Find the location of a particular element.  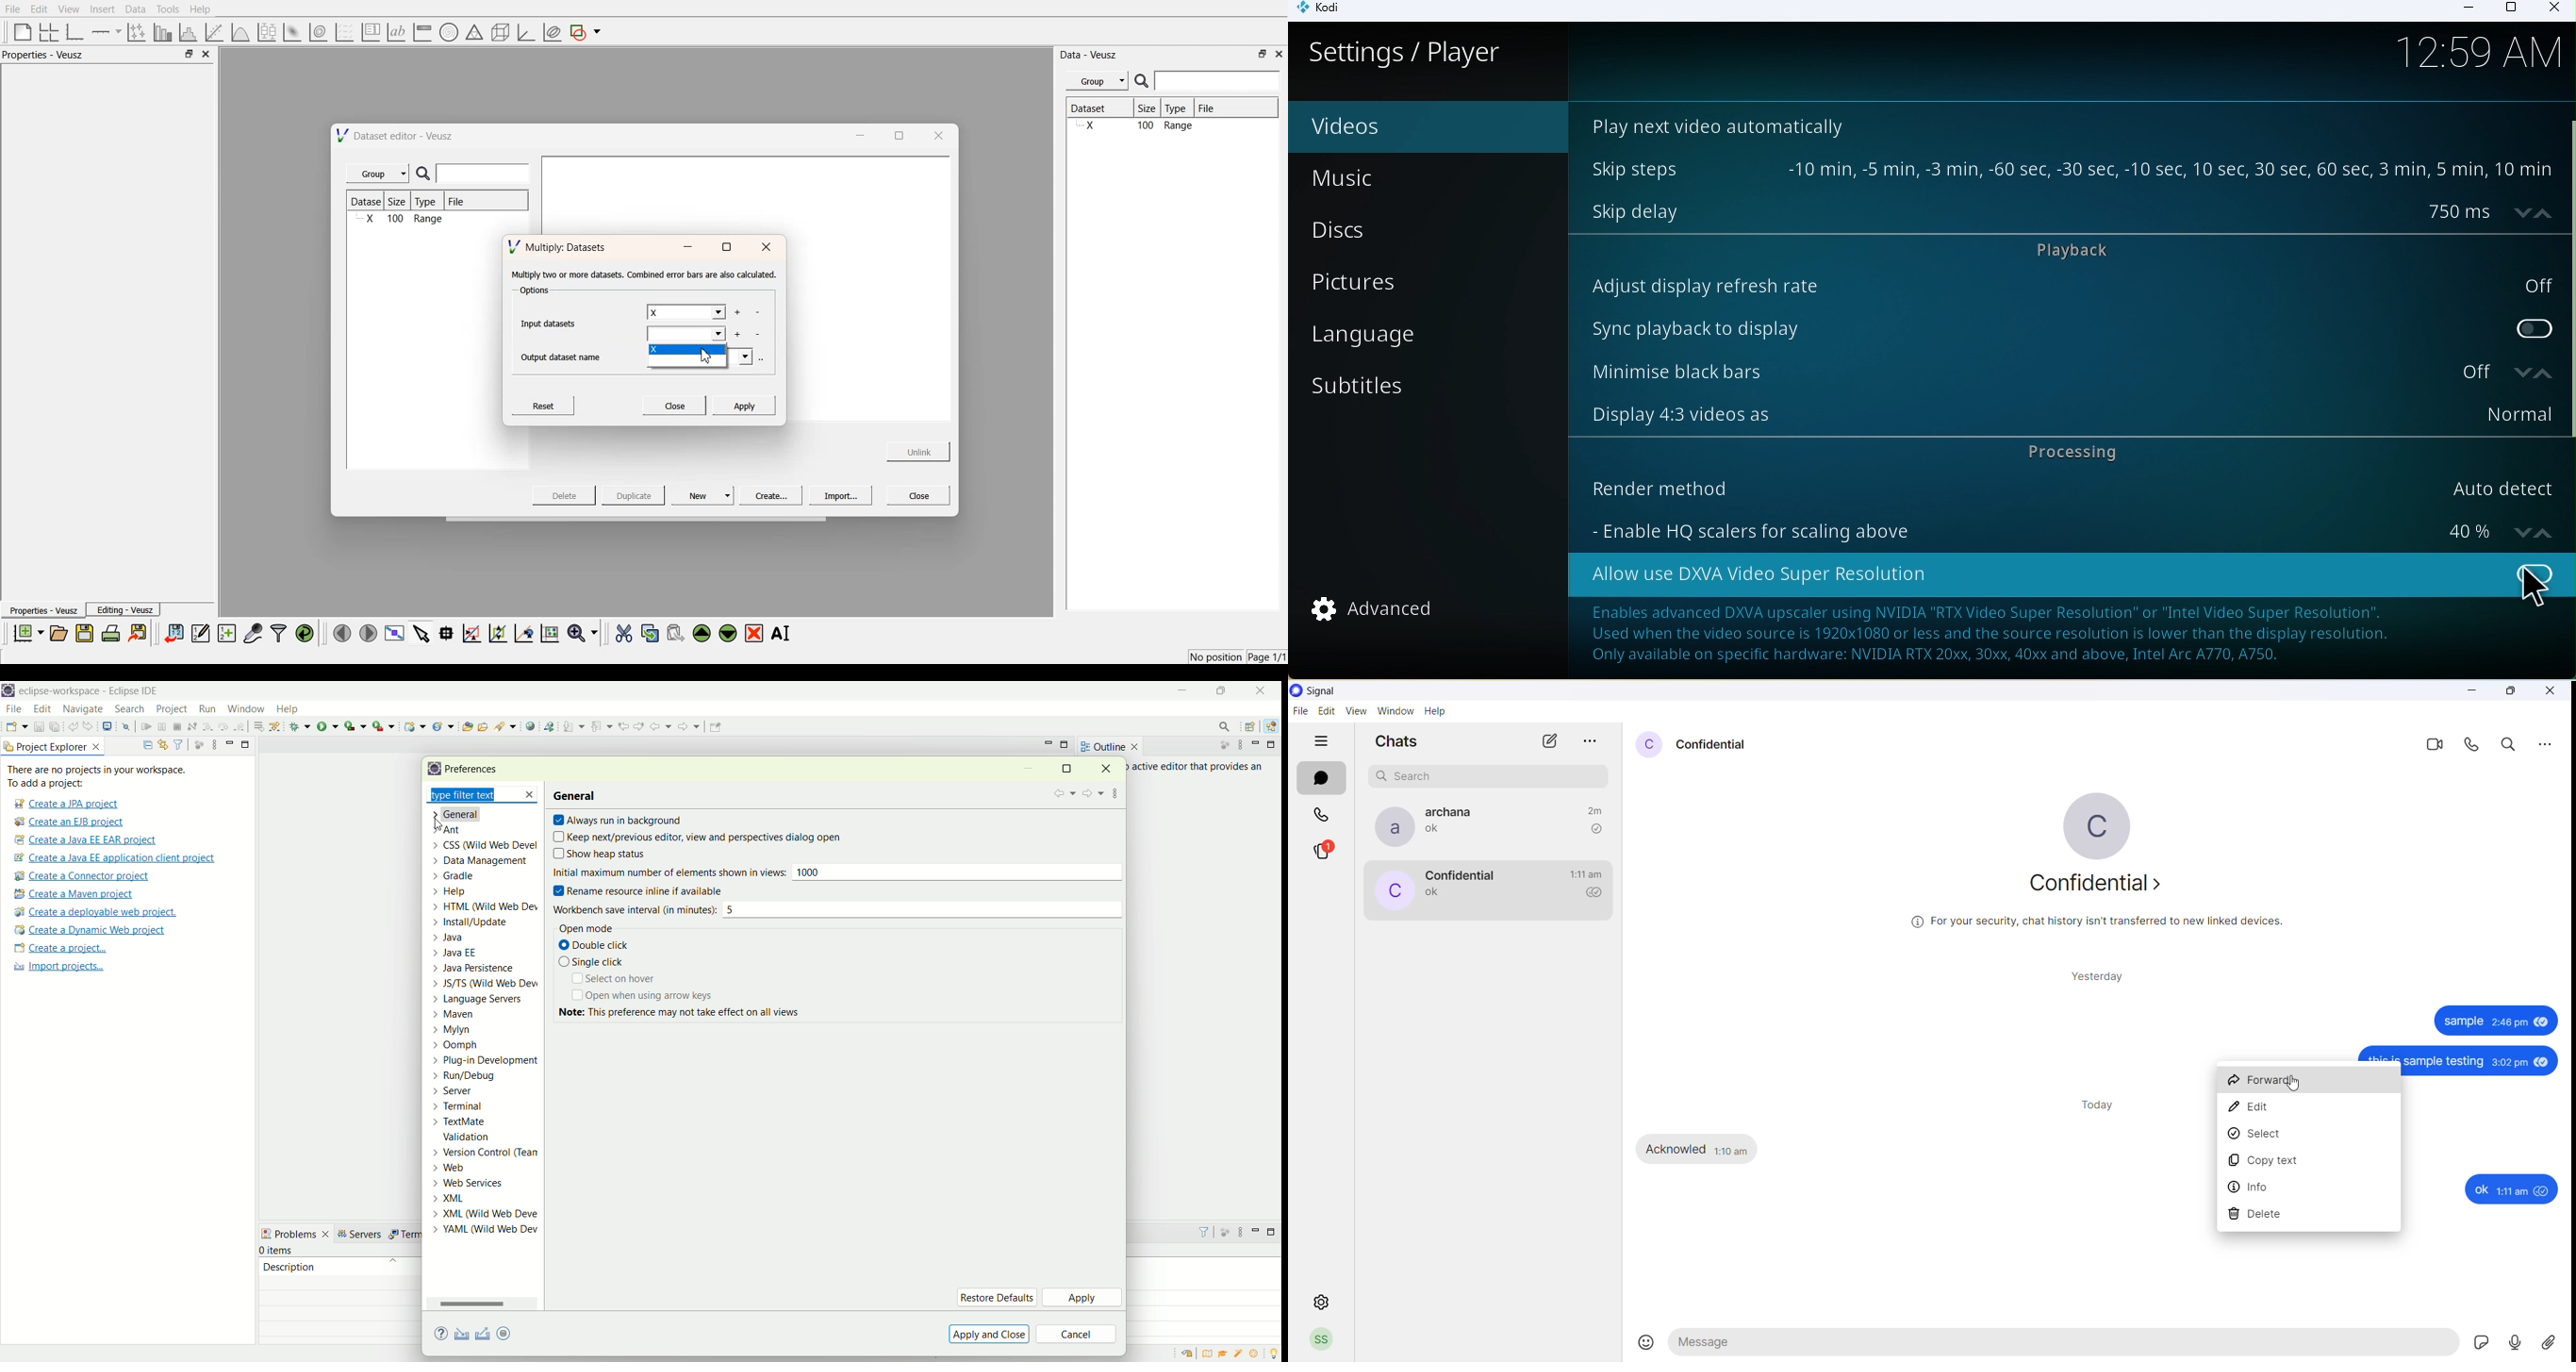

Subtitles is located at coordinates (1408, 392).